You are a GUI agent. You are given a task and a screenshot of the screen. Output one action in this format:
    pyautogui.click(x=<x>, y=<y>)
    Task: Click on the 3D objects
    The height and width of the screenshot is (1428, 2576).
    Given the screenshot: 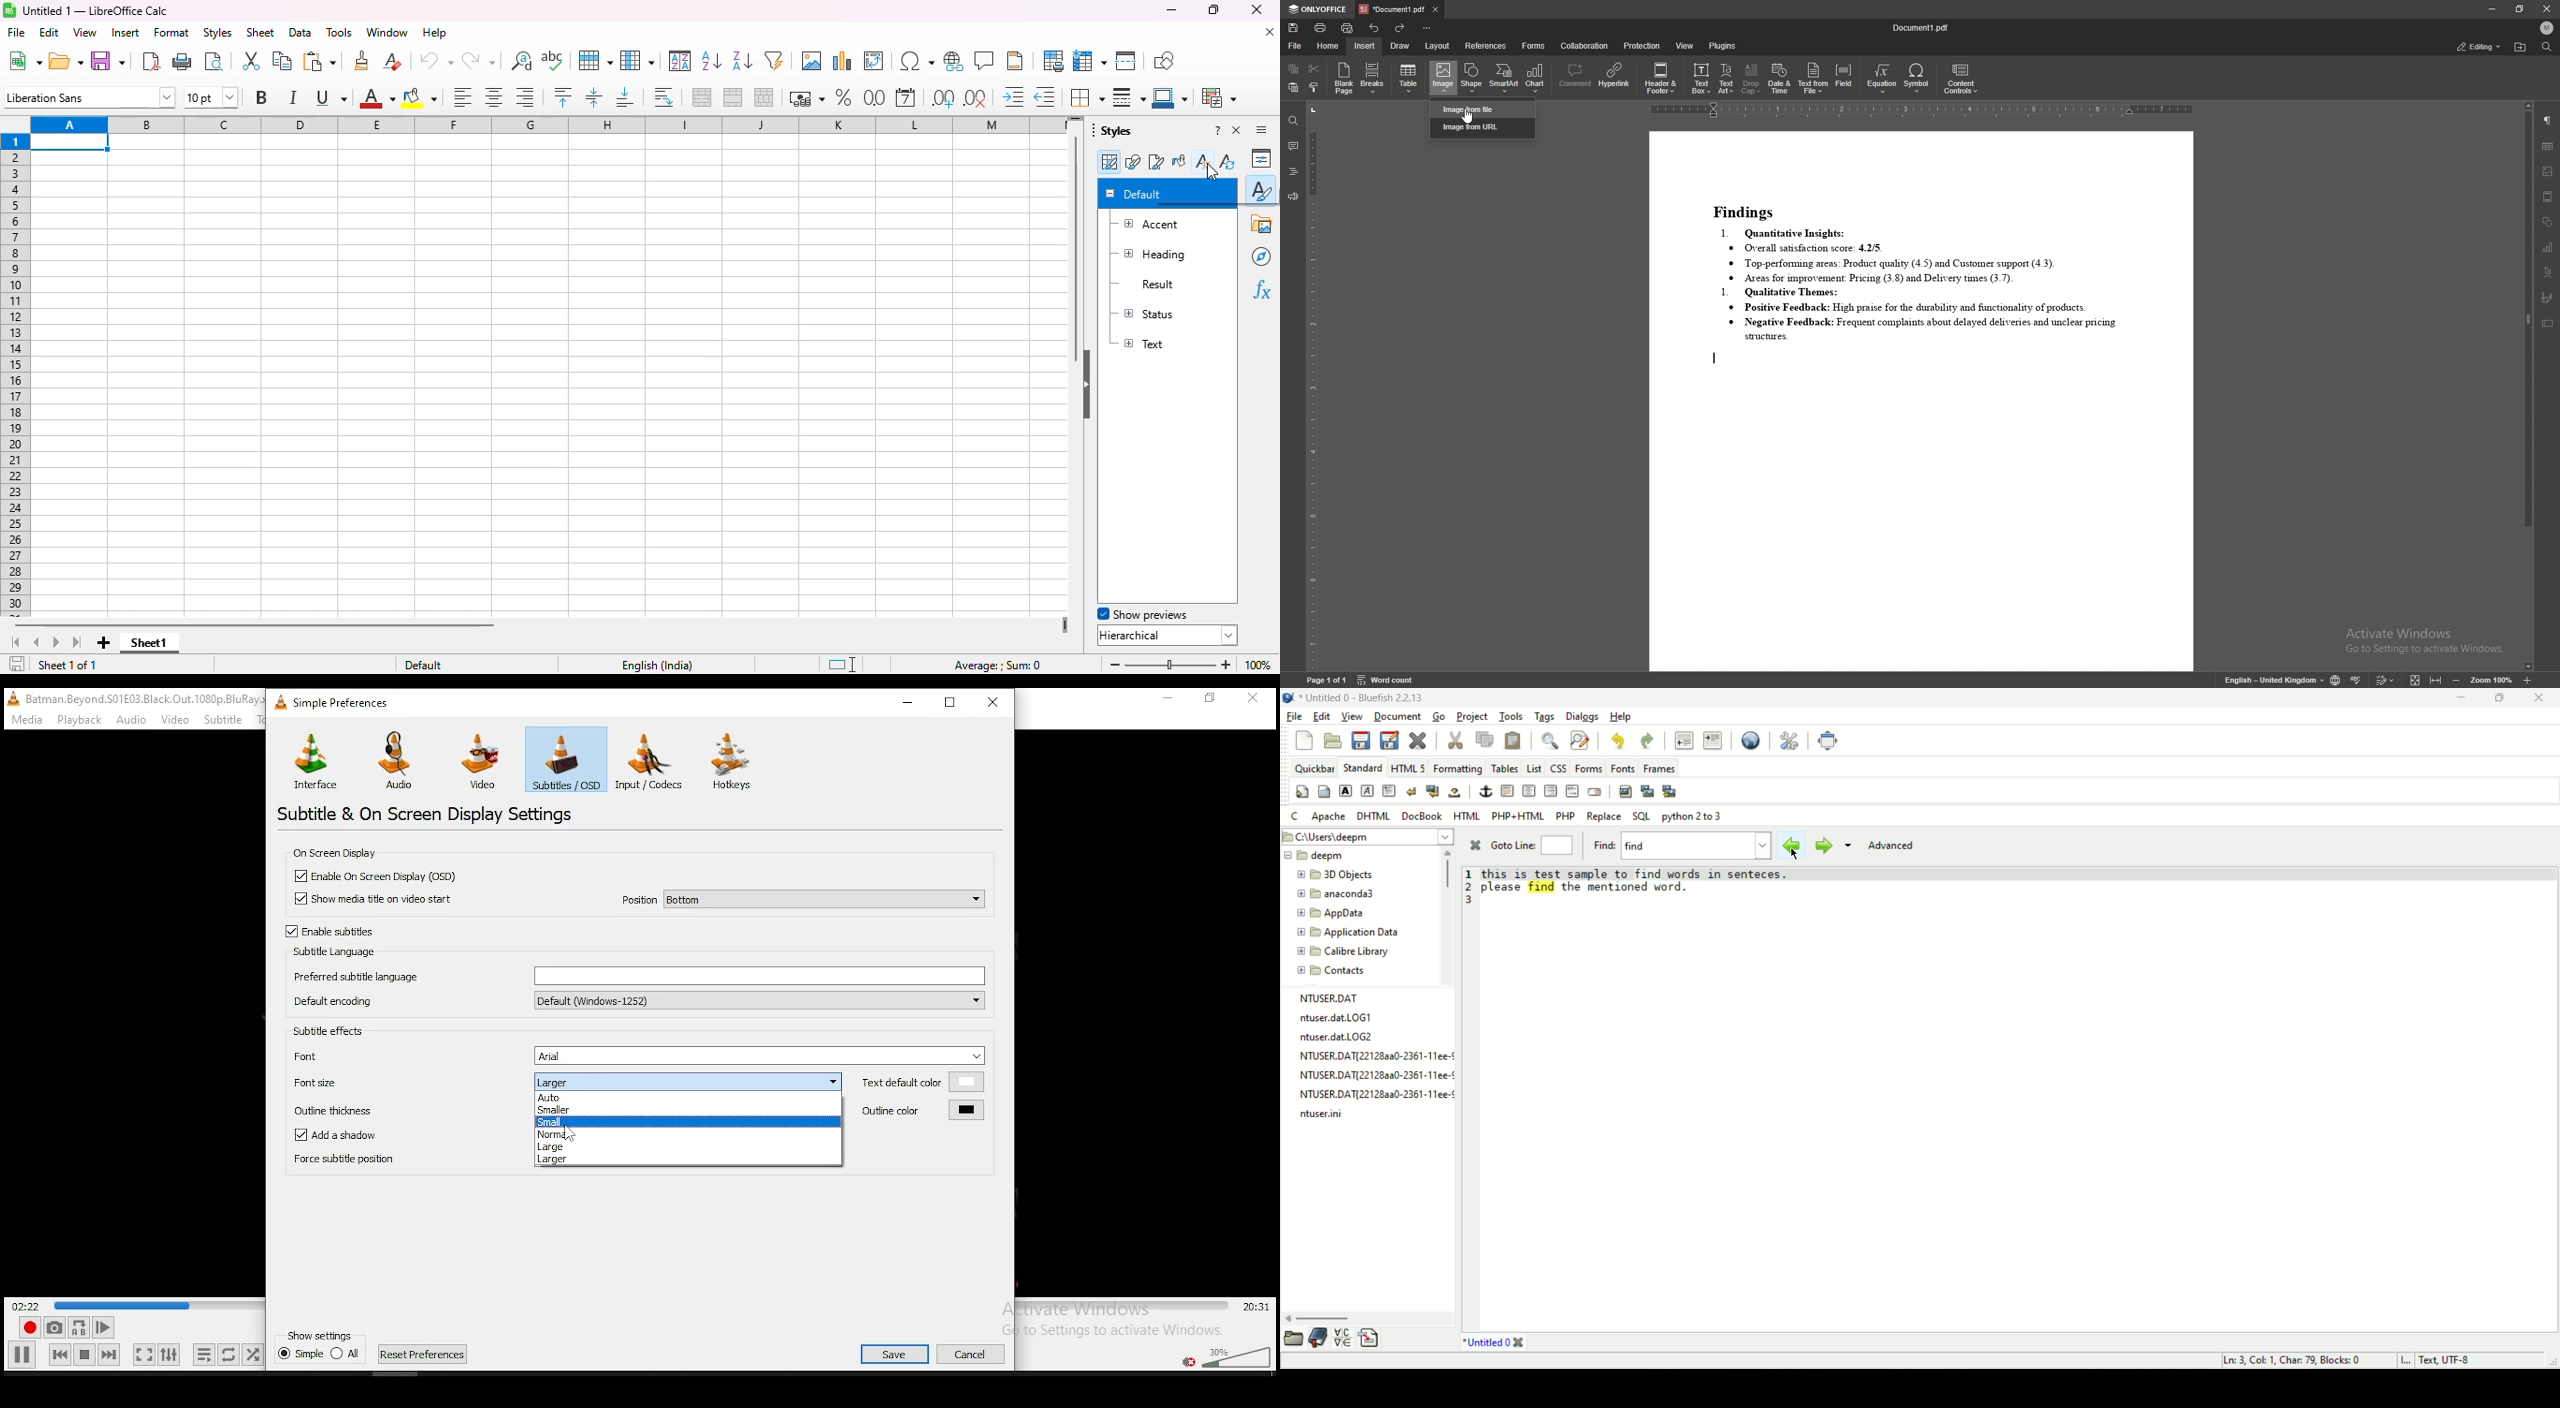 What is the action you would take?
    pyautogui.click(x=1338, y=874)
    